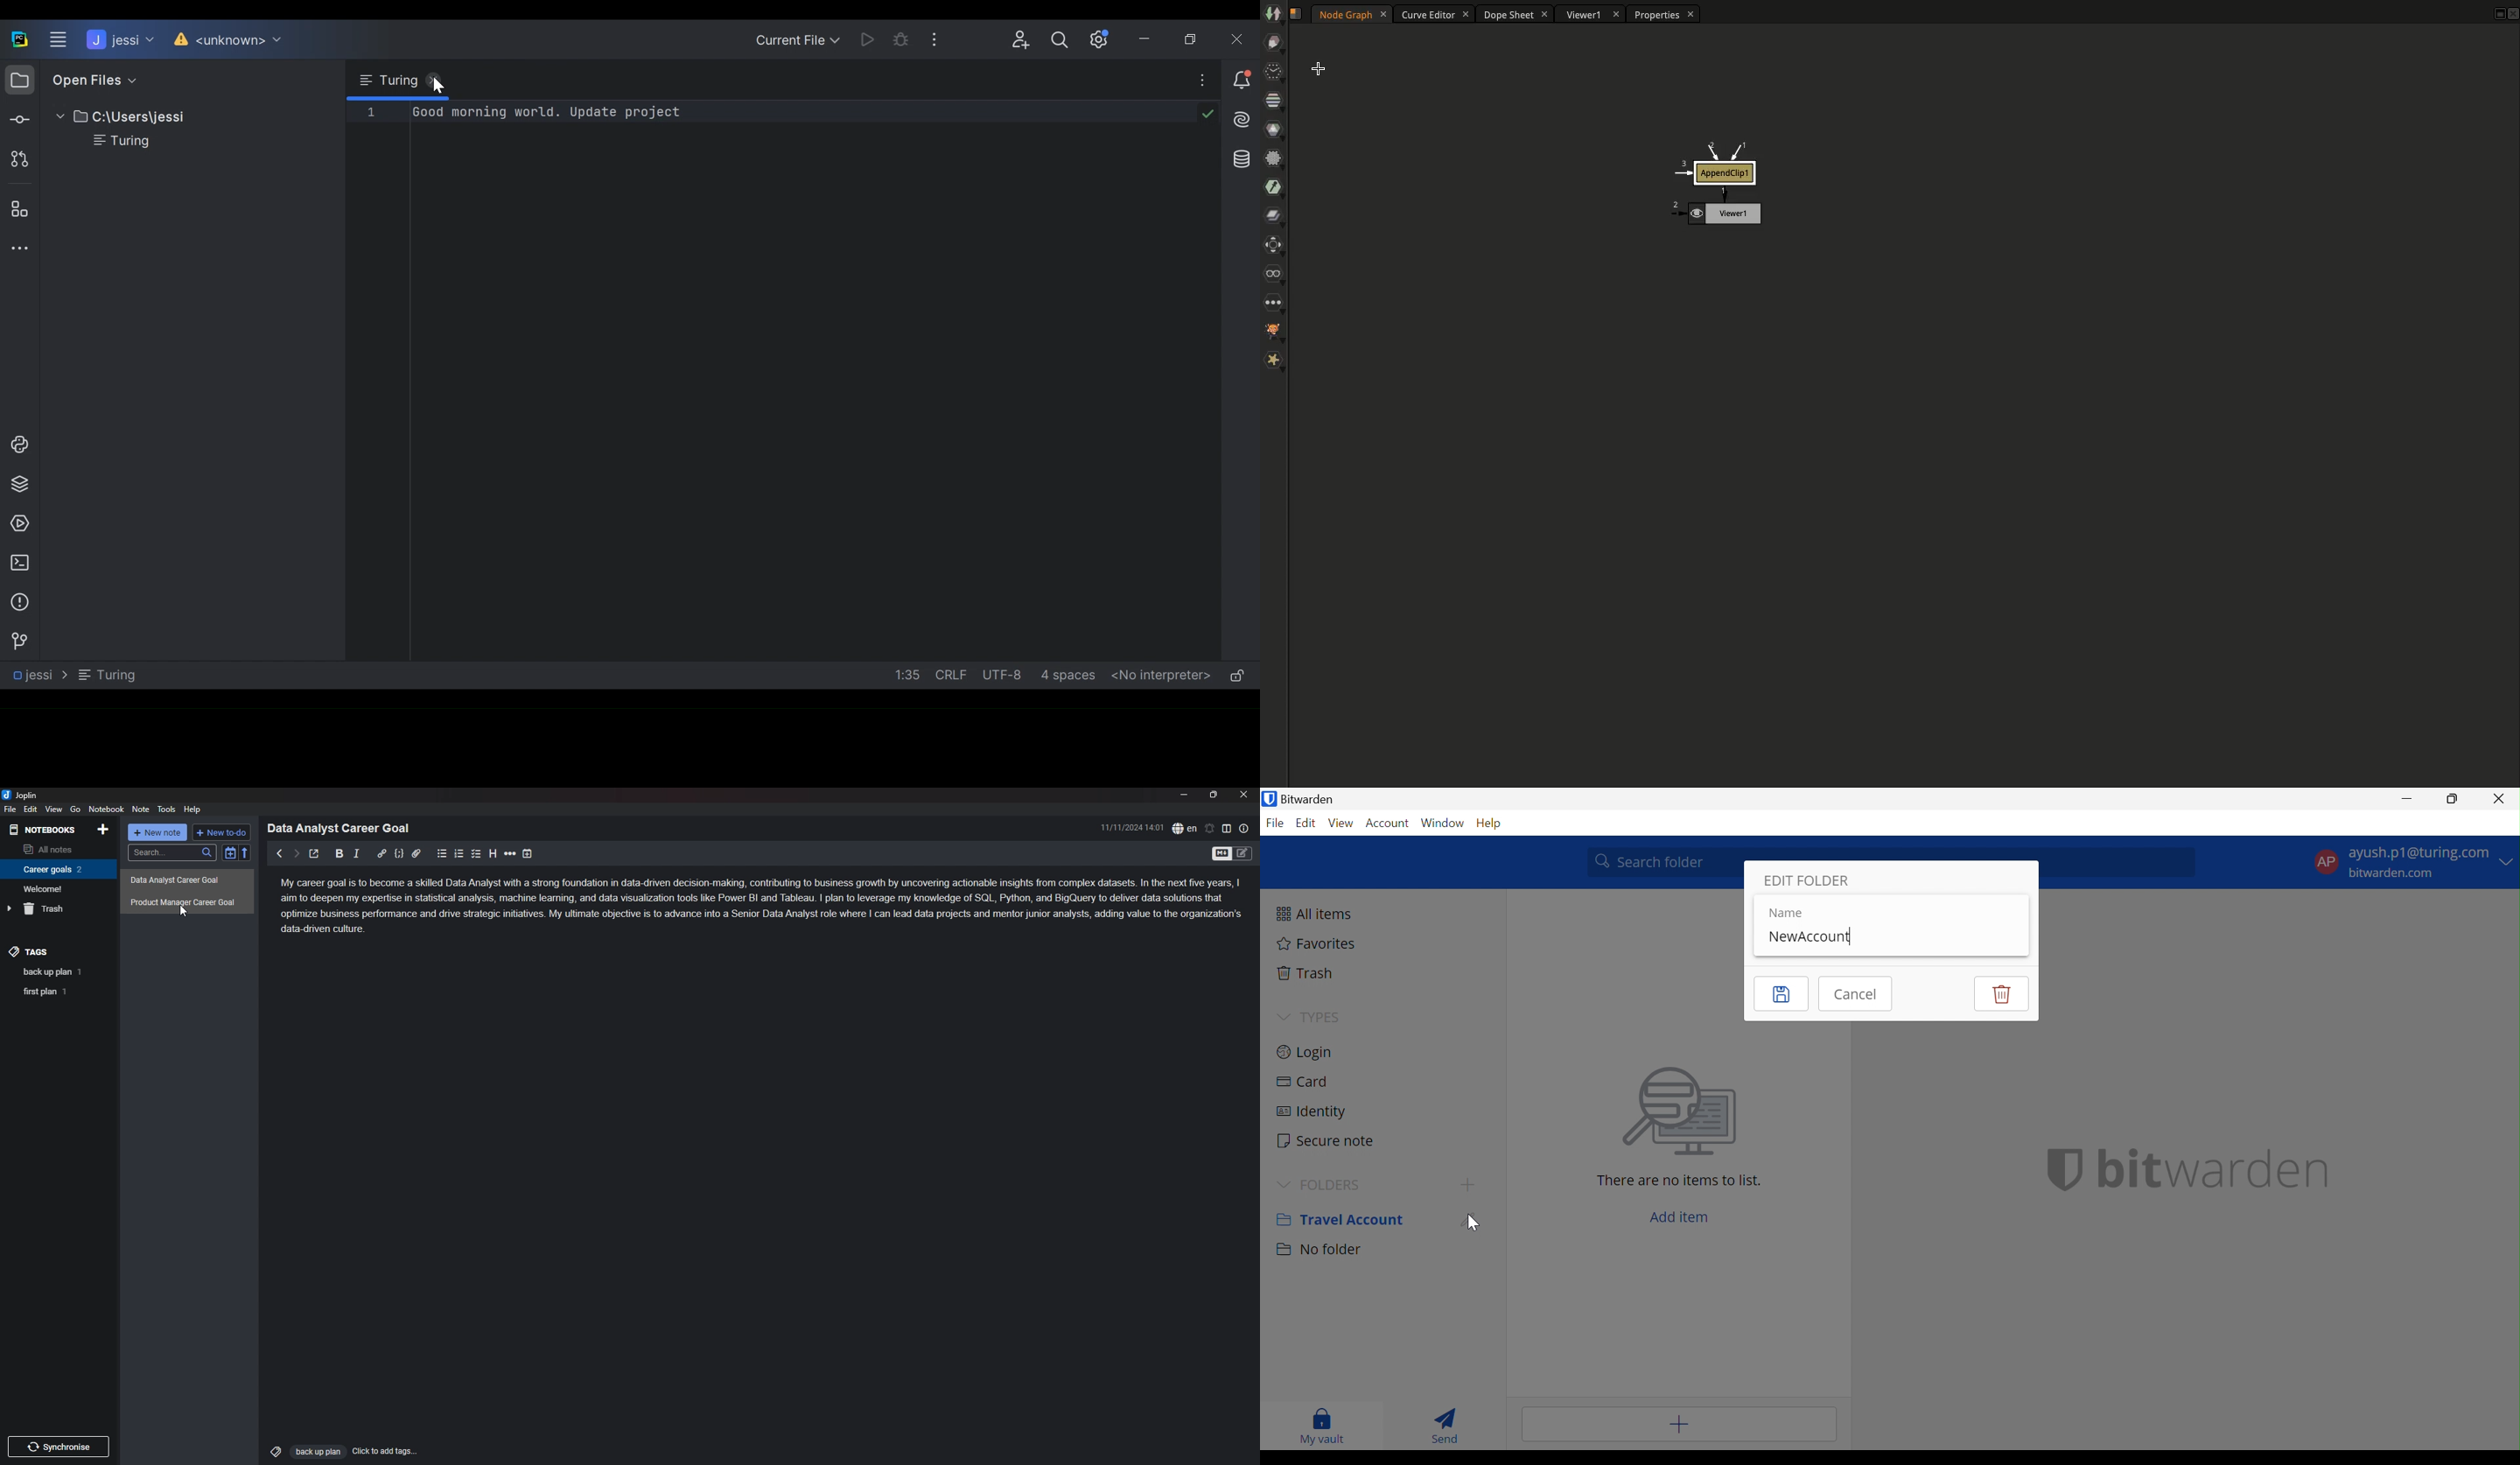 This screenshot has width=2520, height=1484. Describe the element at coordinates (32, 809) in the screenshot. I see `edit` at that location.